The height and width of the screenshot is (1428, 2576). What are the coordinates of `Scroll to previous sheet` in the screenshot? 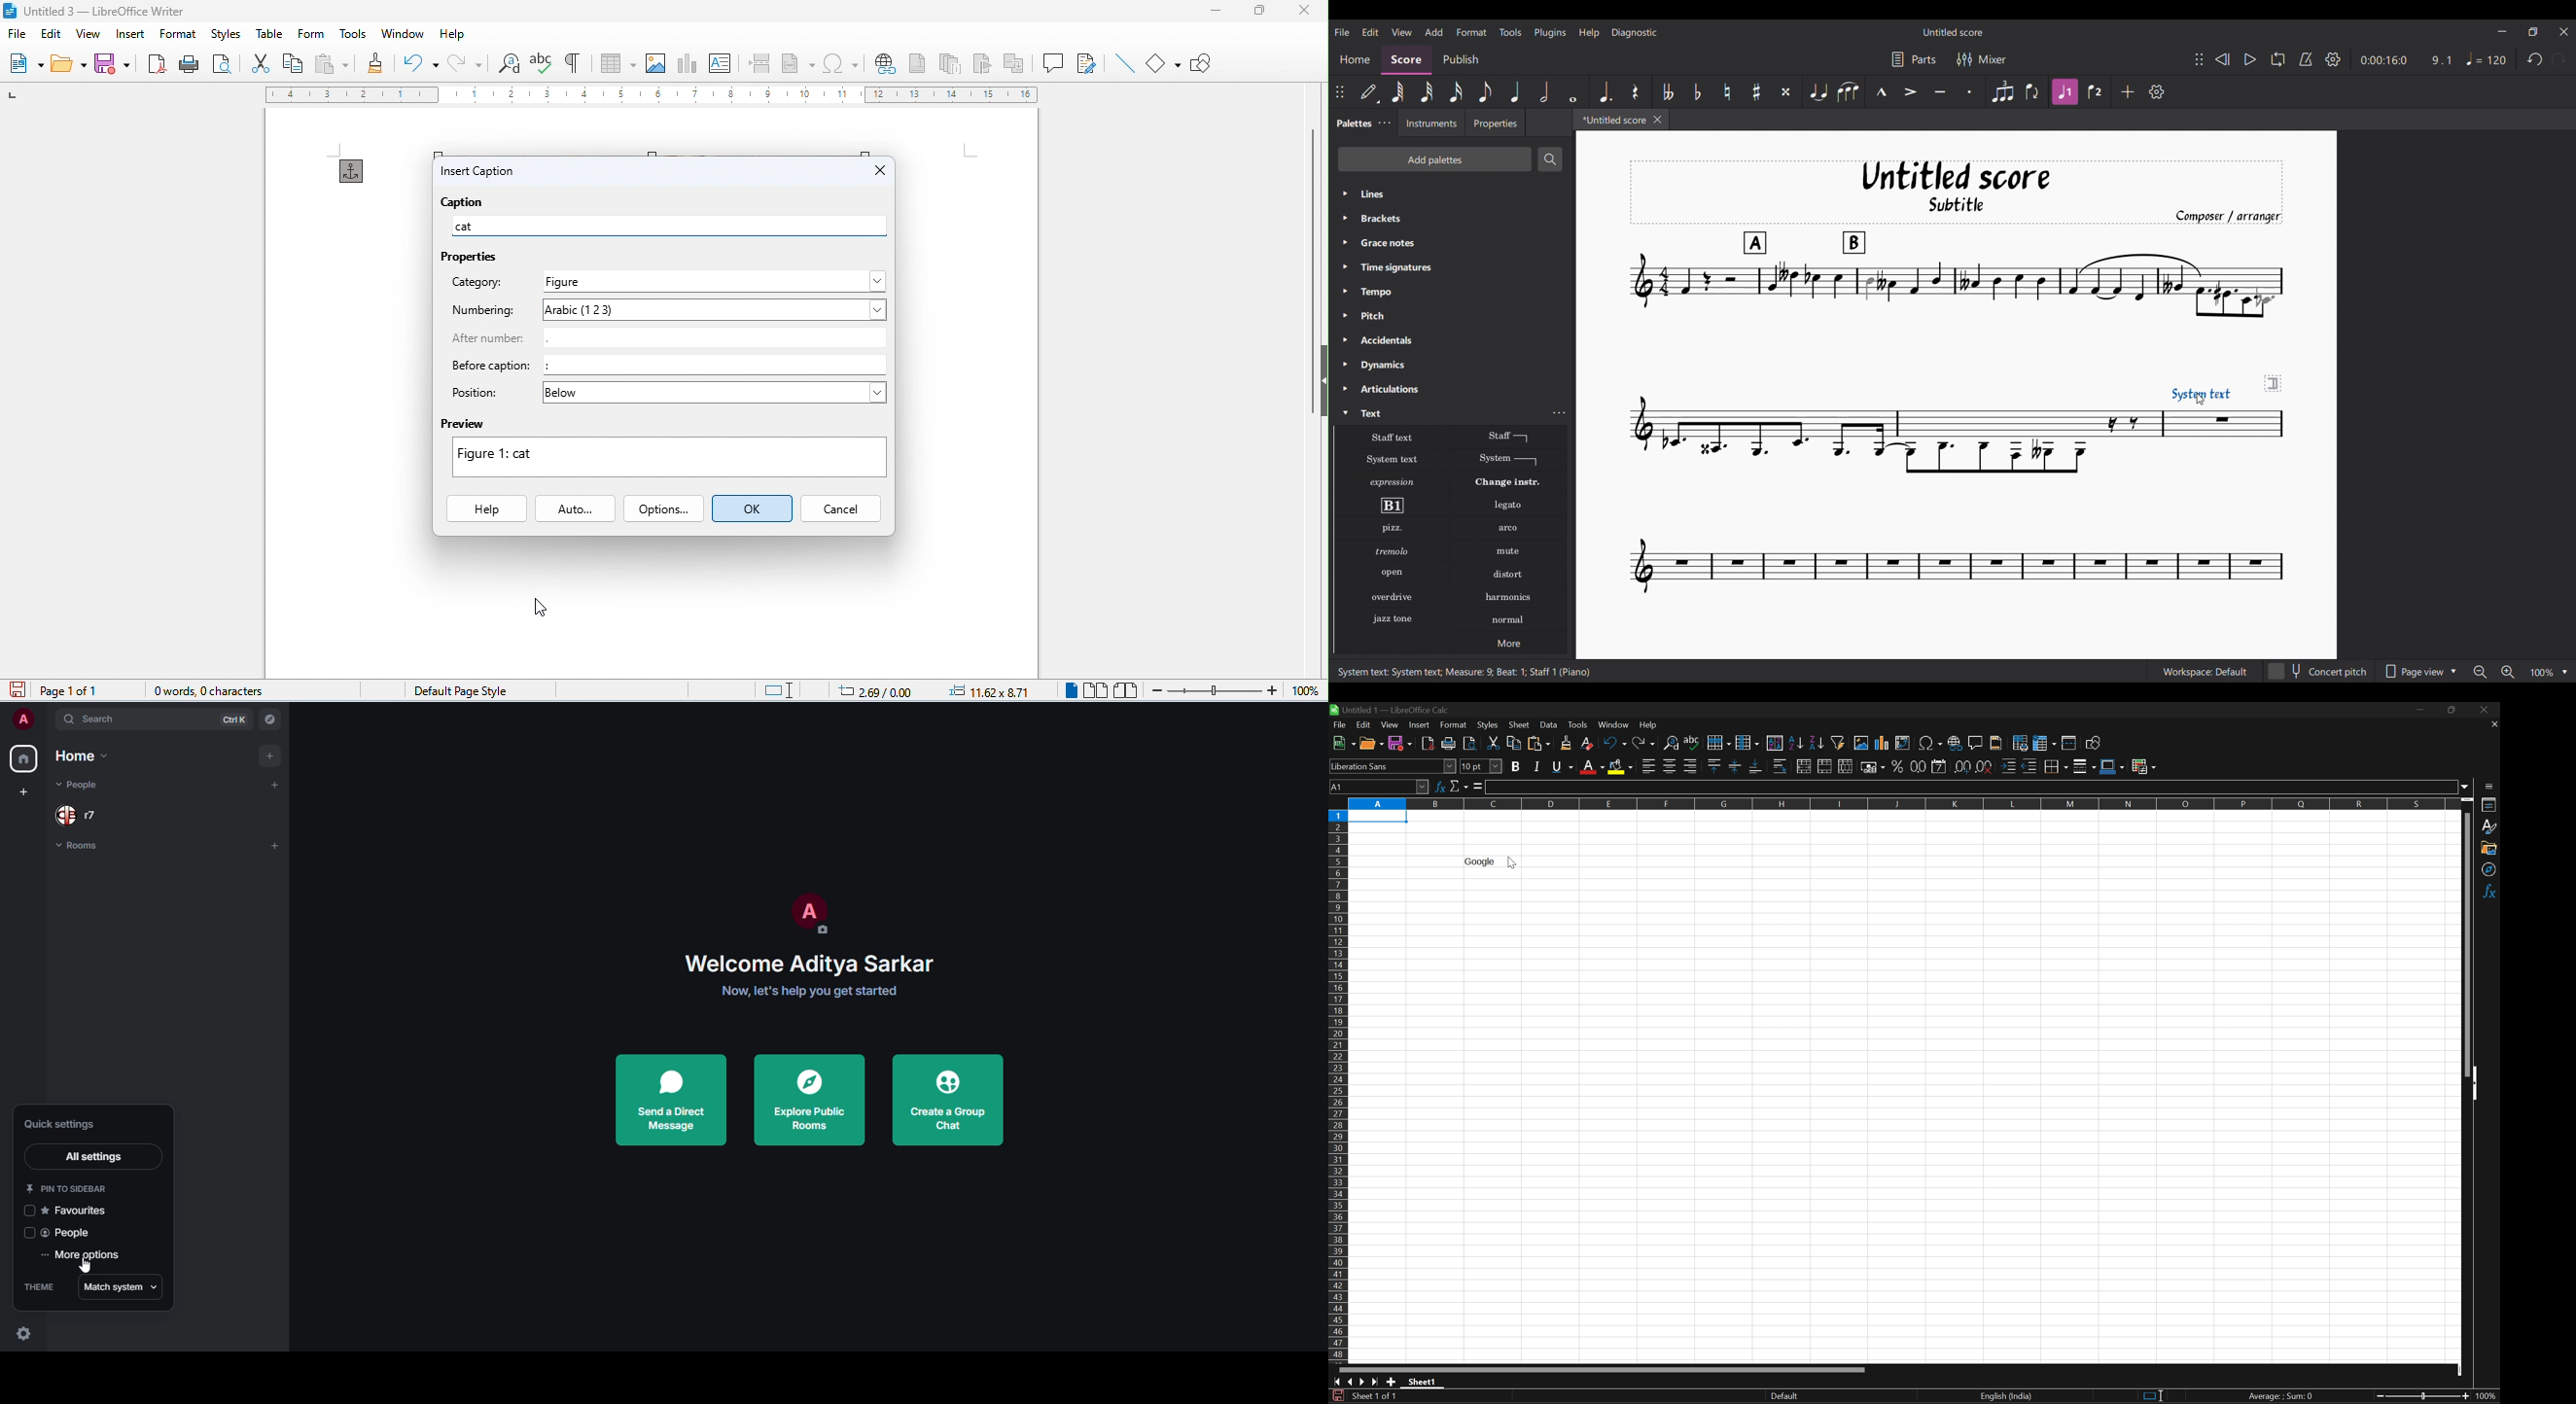 It's located at (1350, 1382).